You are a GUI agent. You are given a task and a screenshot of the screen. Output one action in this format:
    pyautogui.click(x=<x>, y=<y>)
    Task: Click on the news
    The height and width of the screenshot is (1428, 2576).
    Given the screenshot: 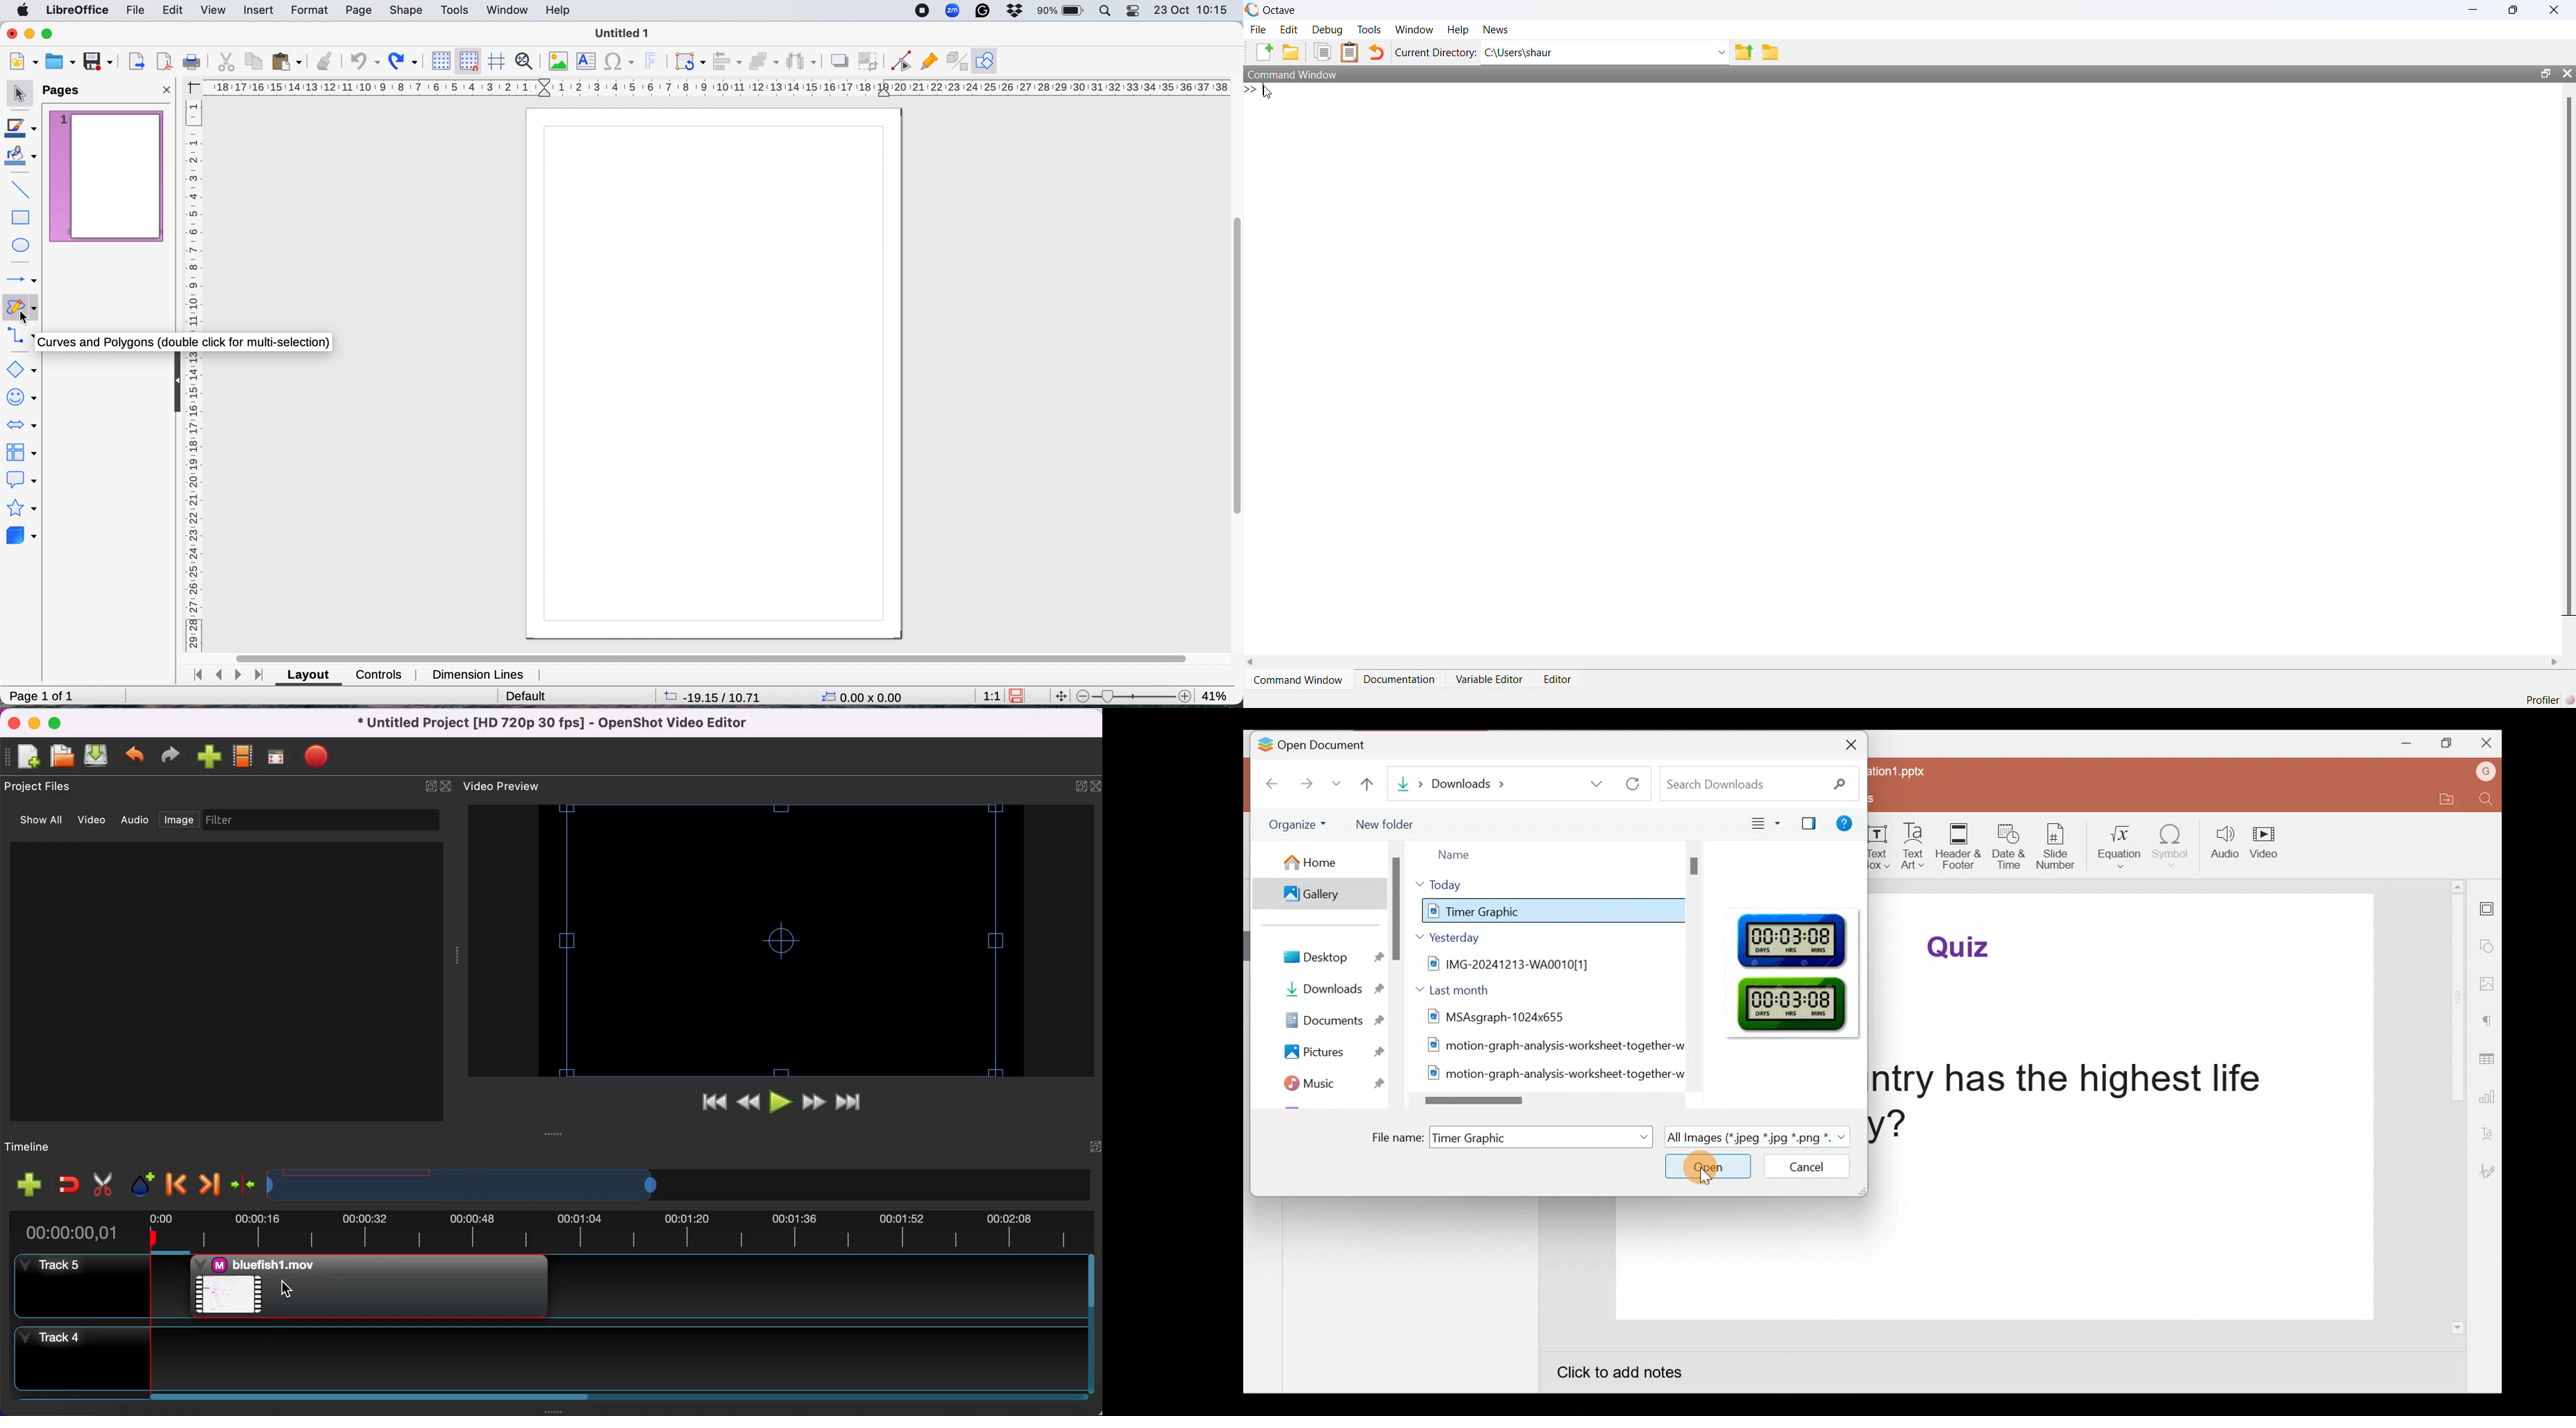 What is the action you would take?
    pyautogui.click(x=1496, y=29)
    